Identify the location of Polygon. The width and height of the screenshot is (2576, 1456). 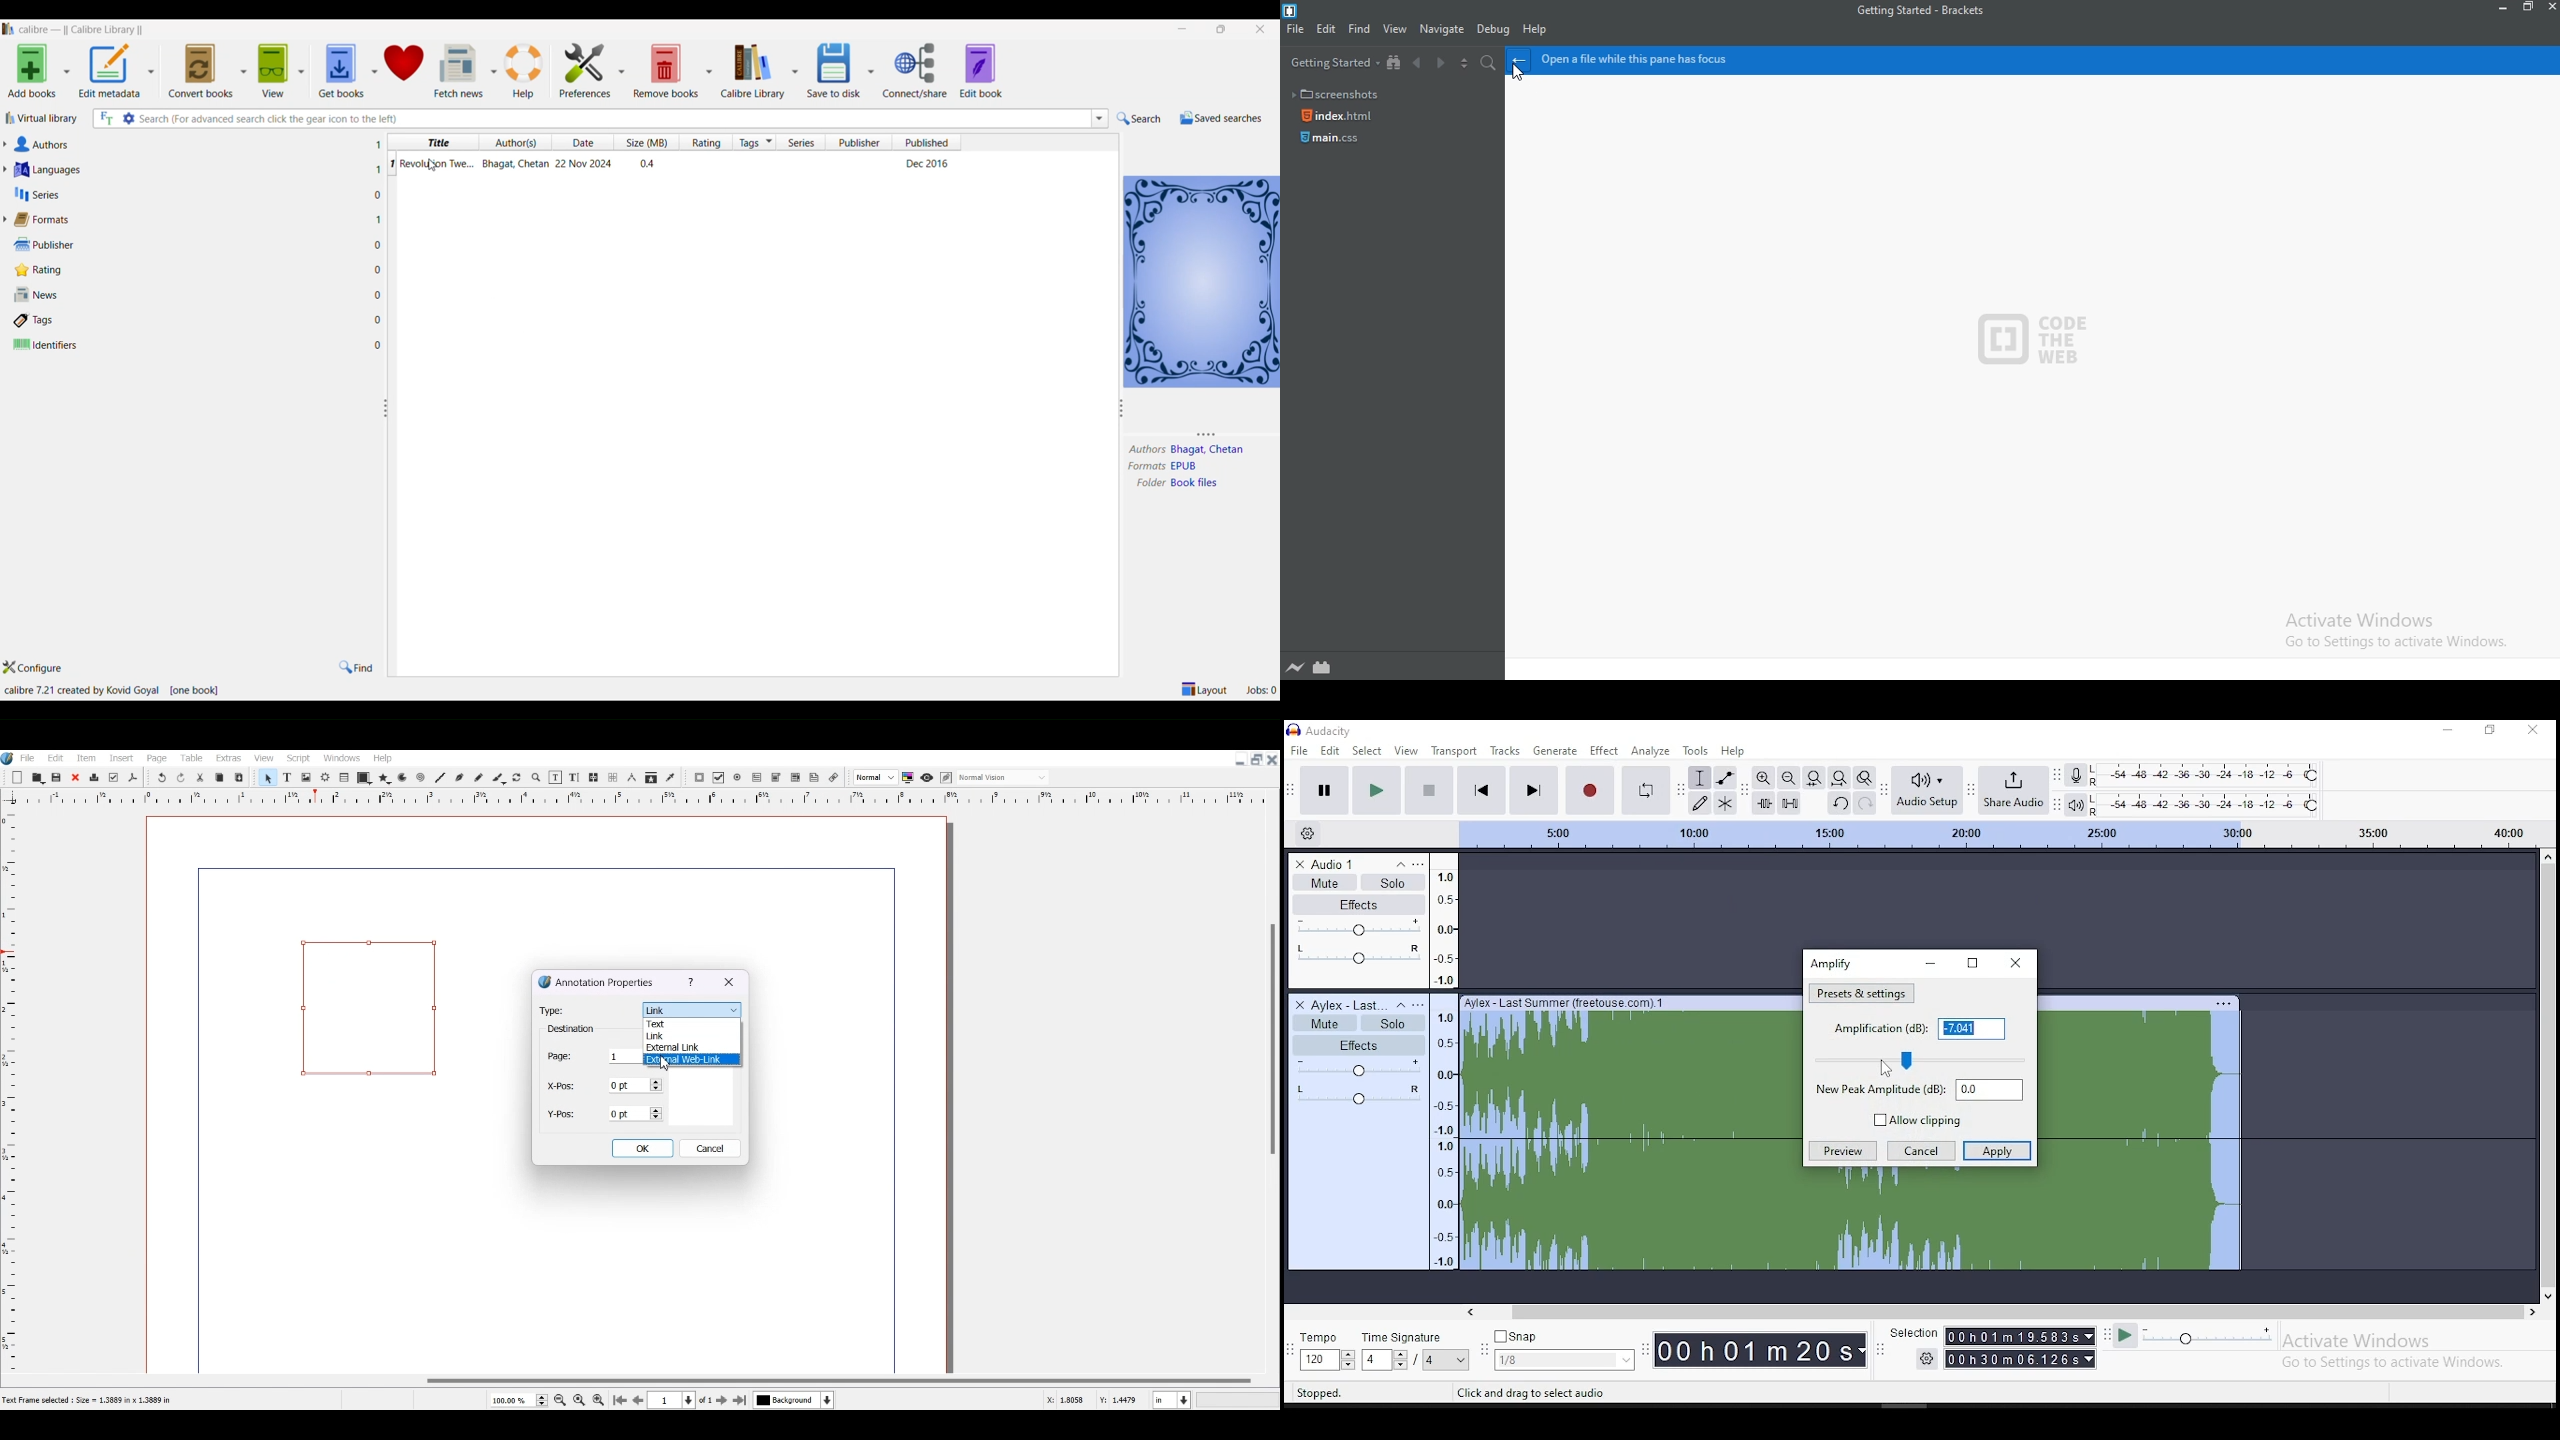
(384, 778).